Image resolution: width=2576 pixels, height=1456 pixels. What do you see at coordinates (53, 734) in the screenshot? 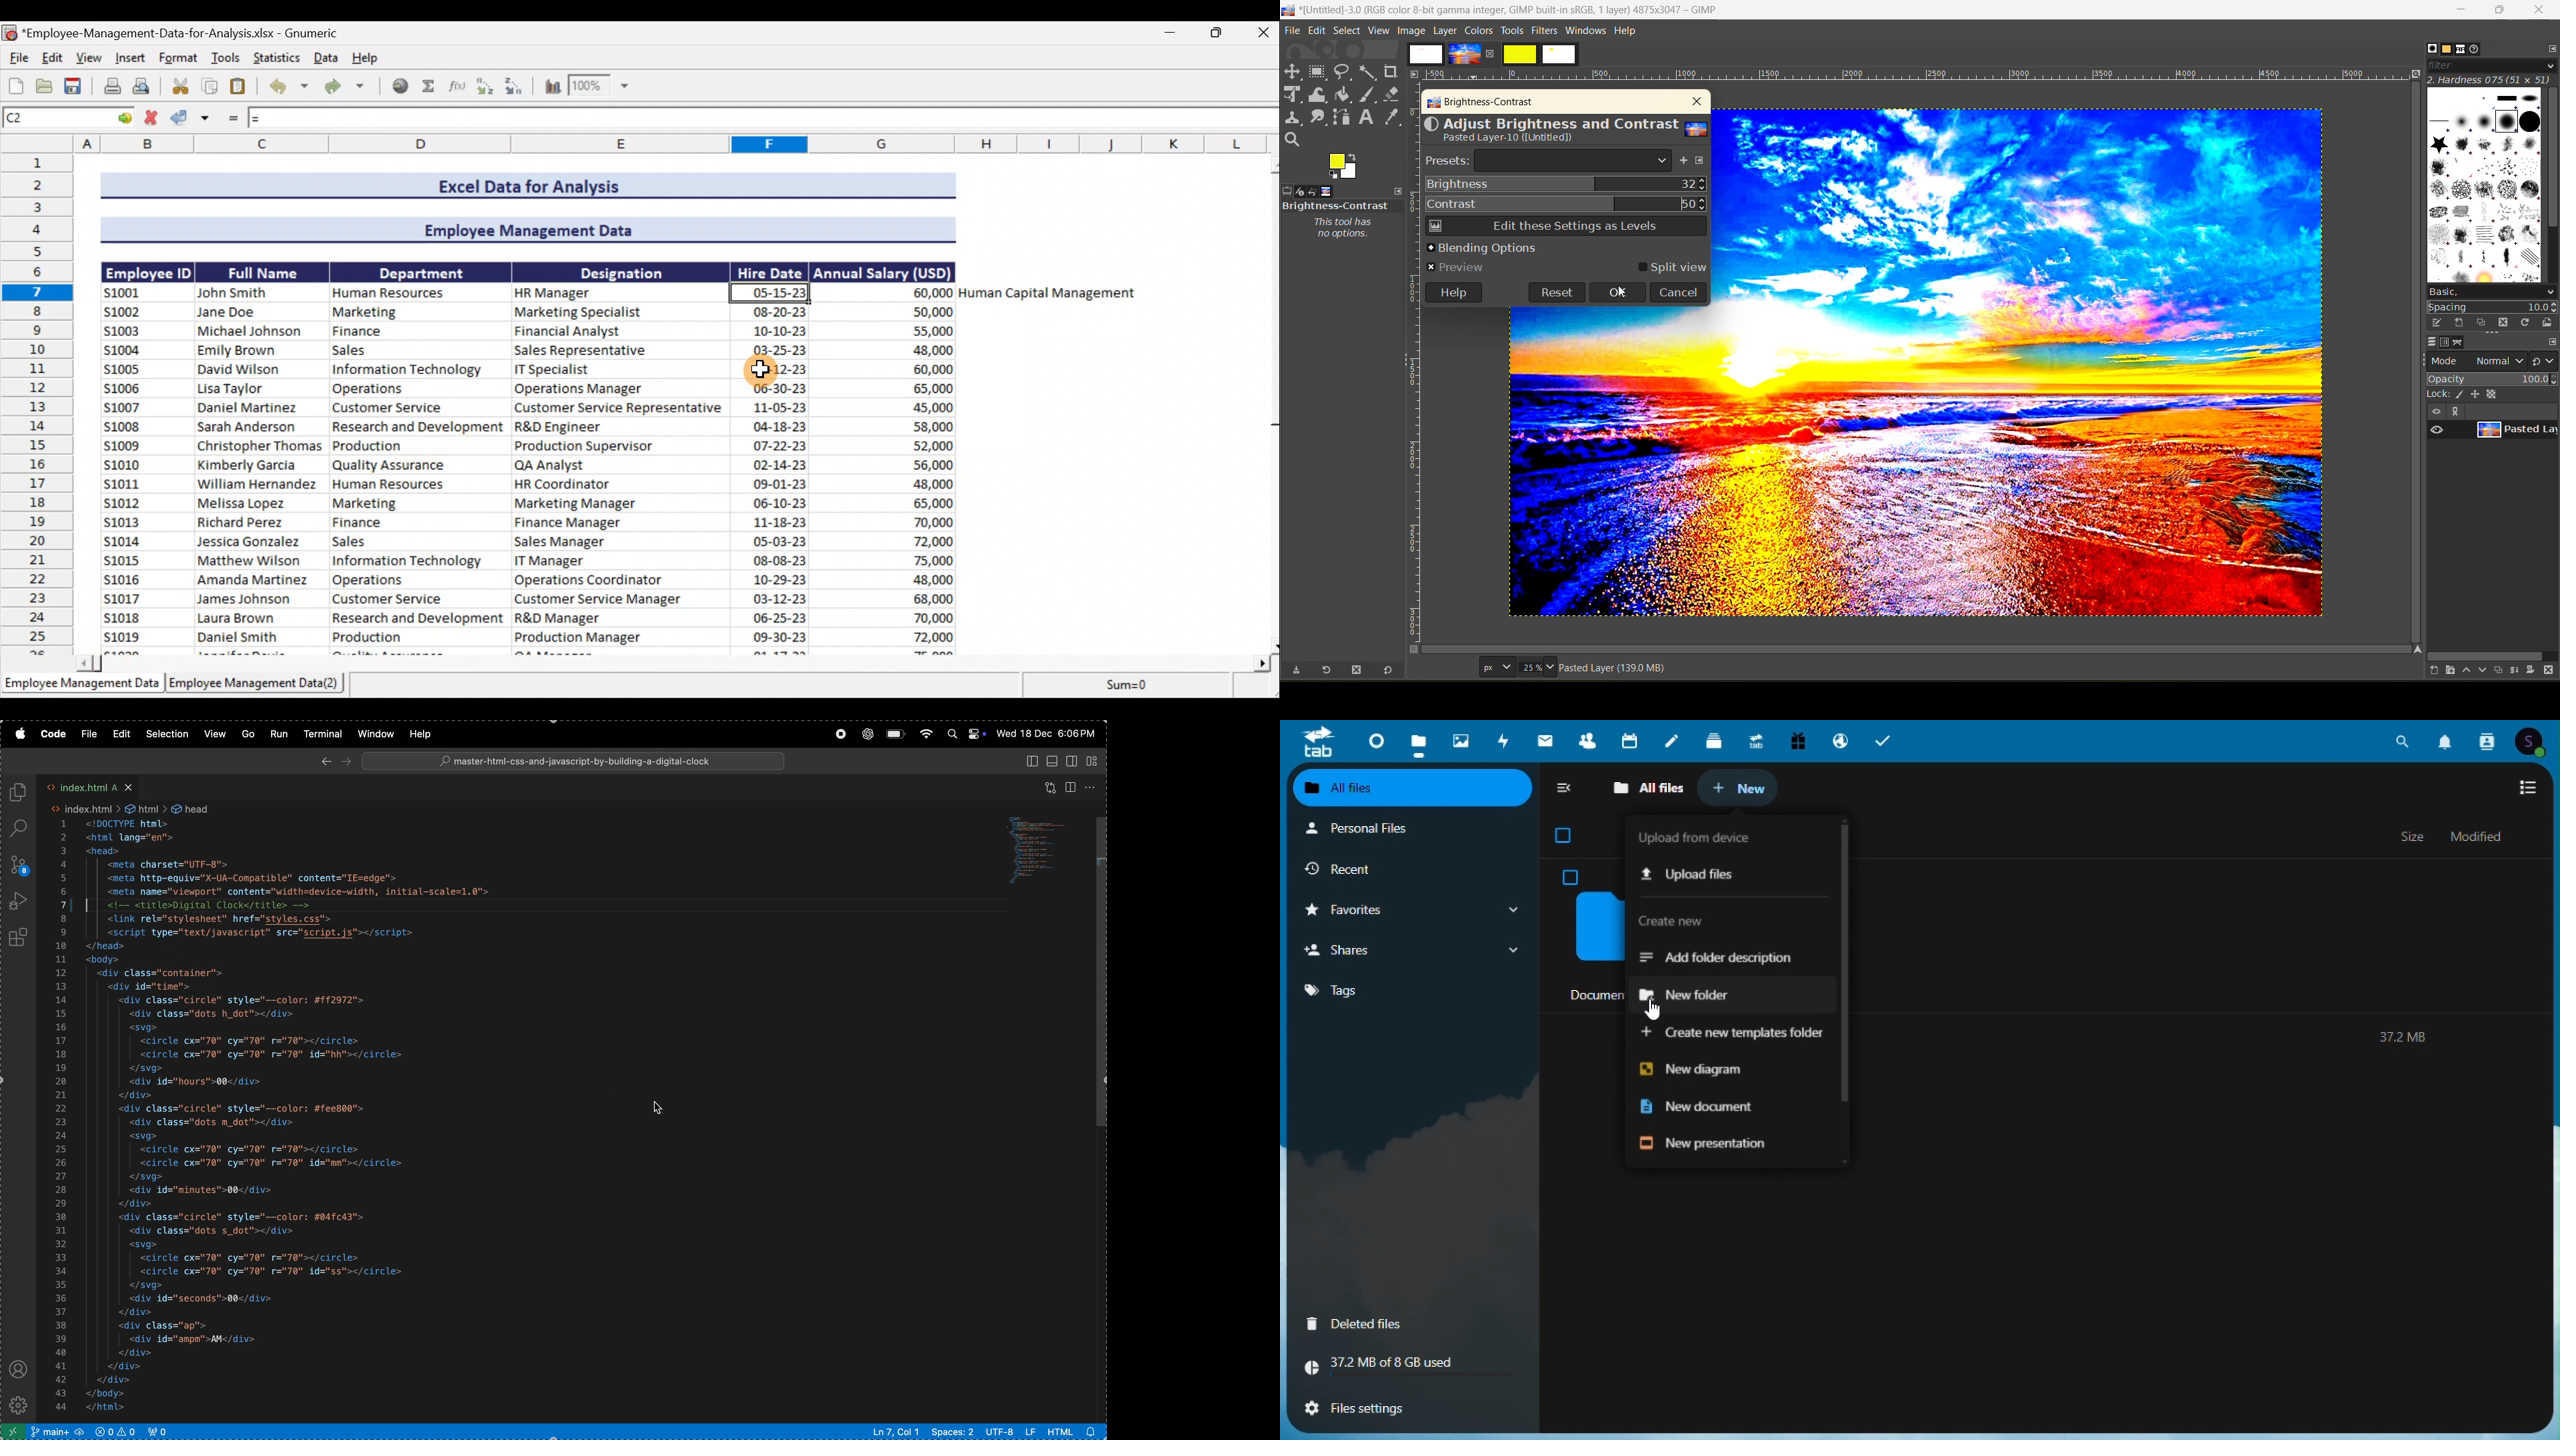
I see `code` at bounding box center [53, 734].